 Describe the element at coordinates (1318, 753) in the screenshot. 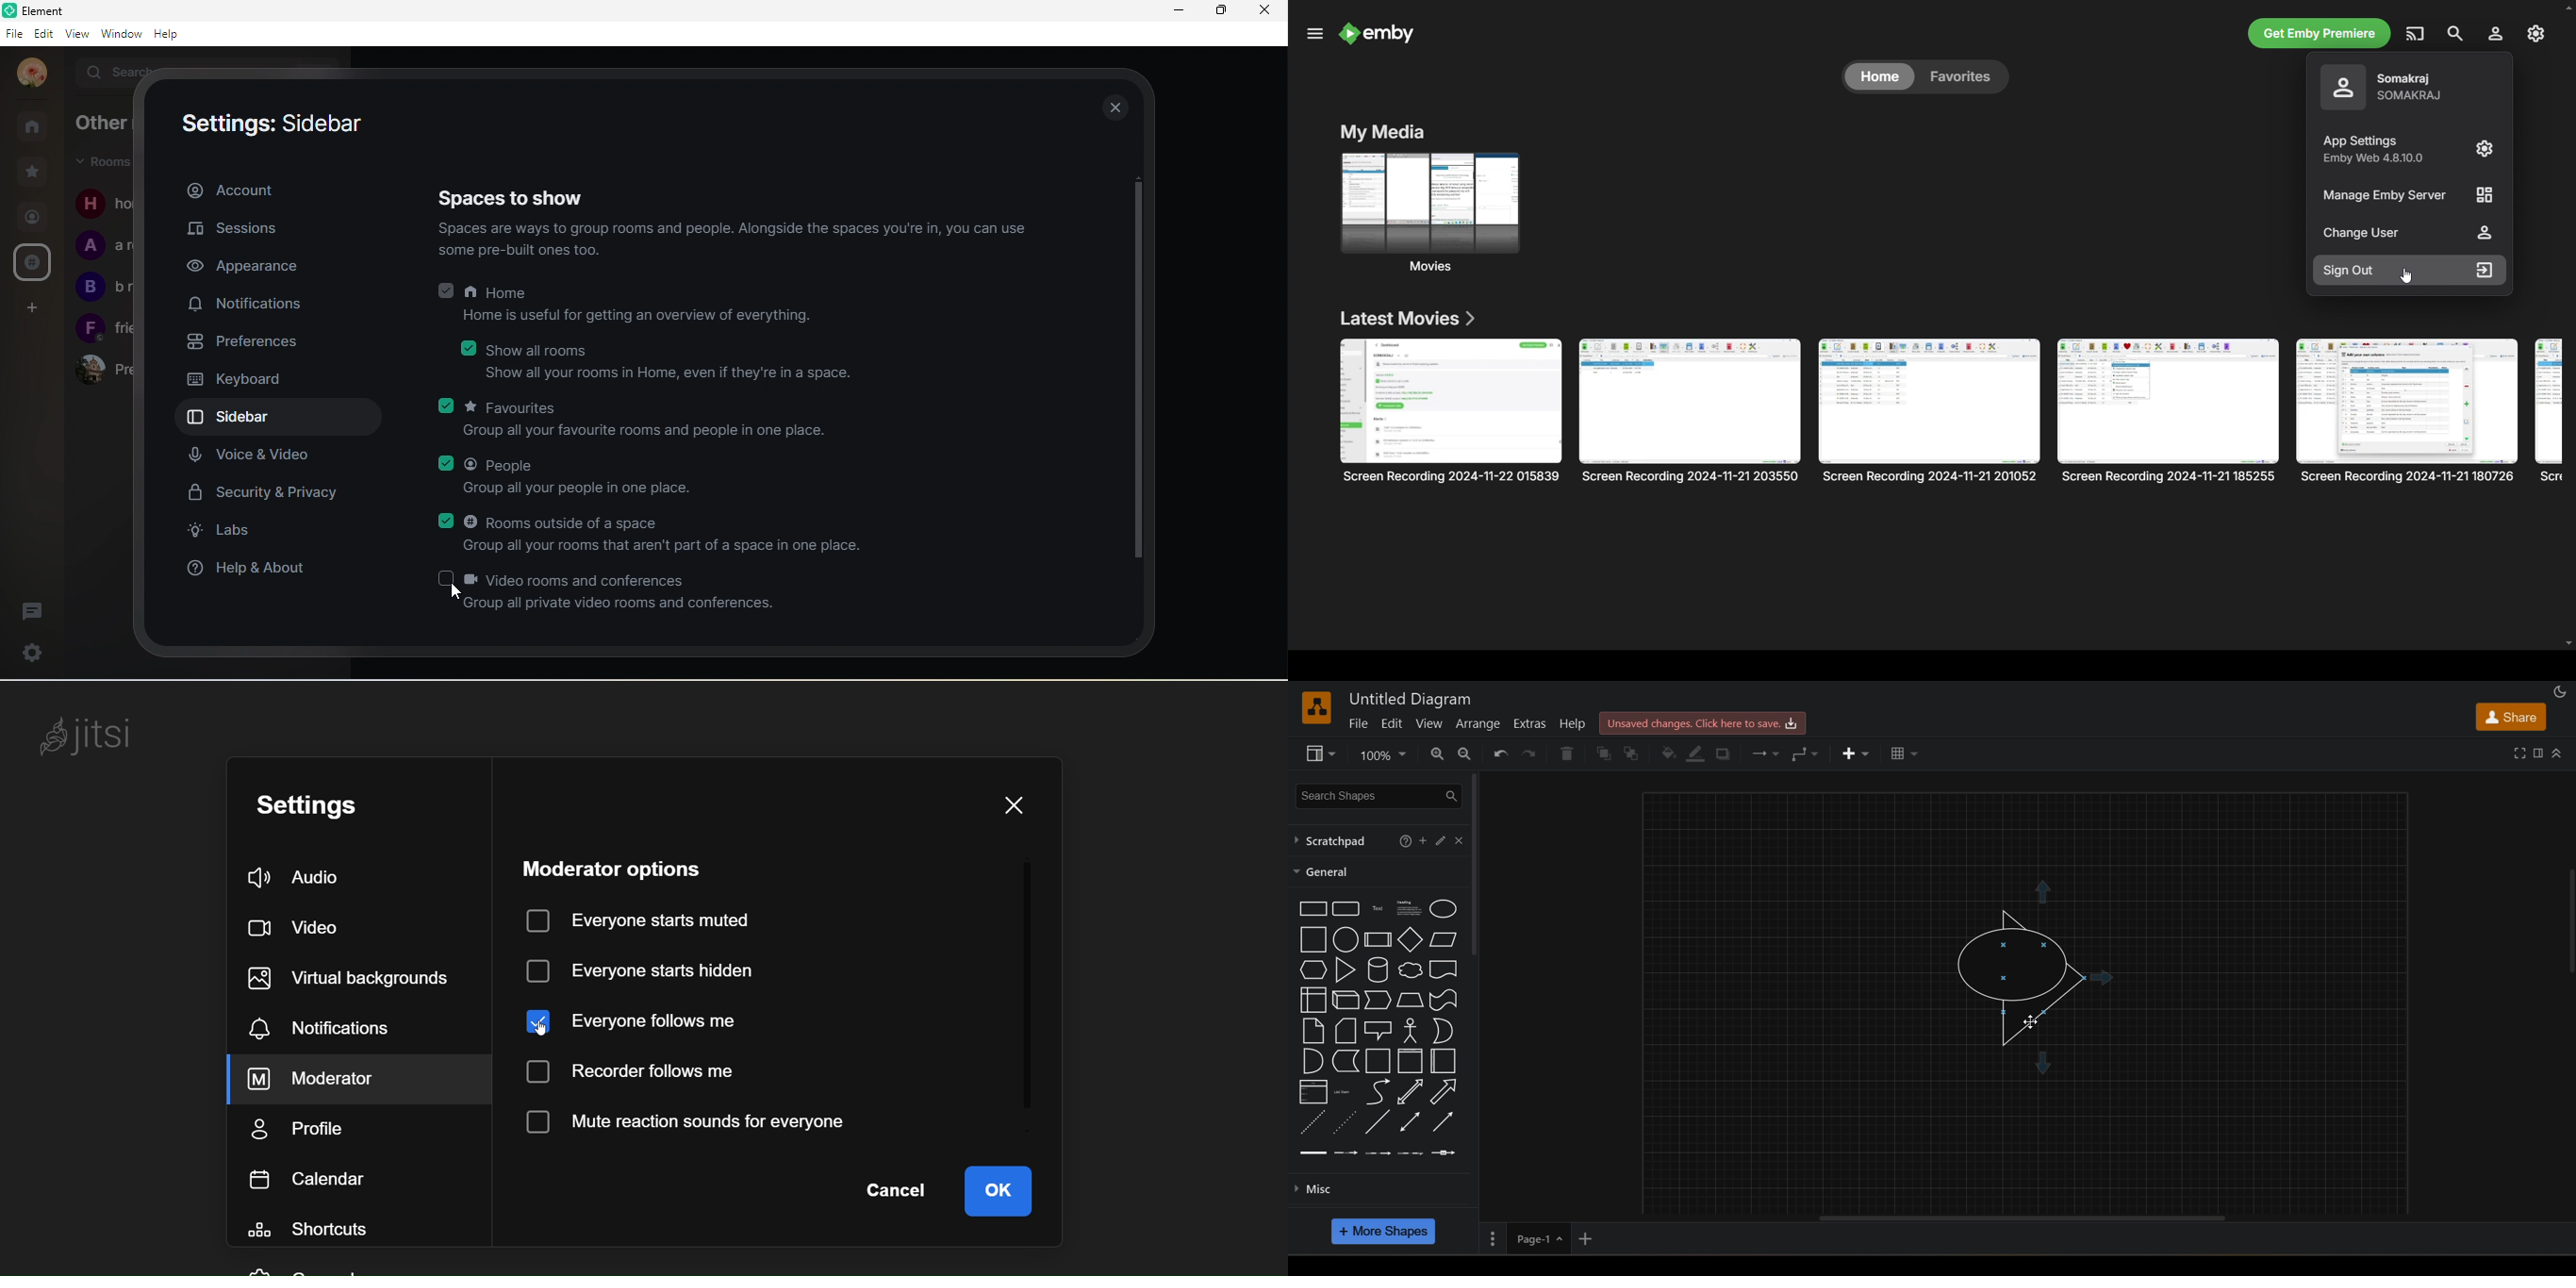

I see `view` at that location.